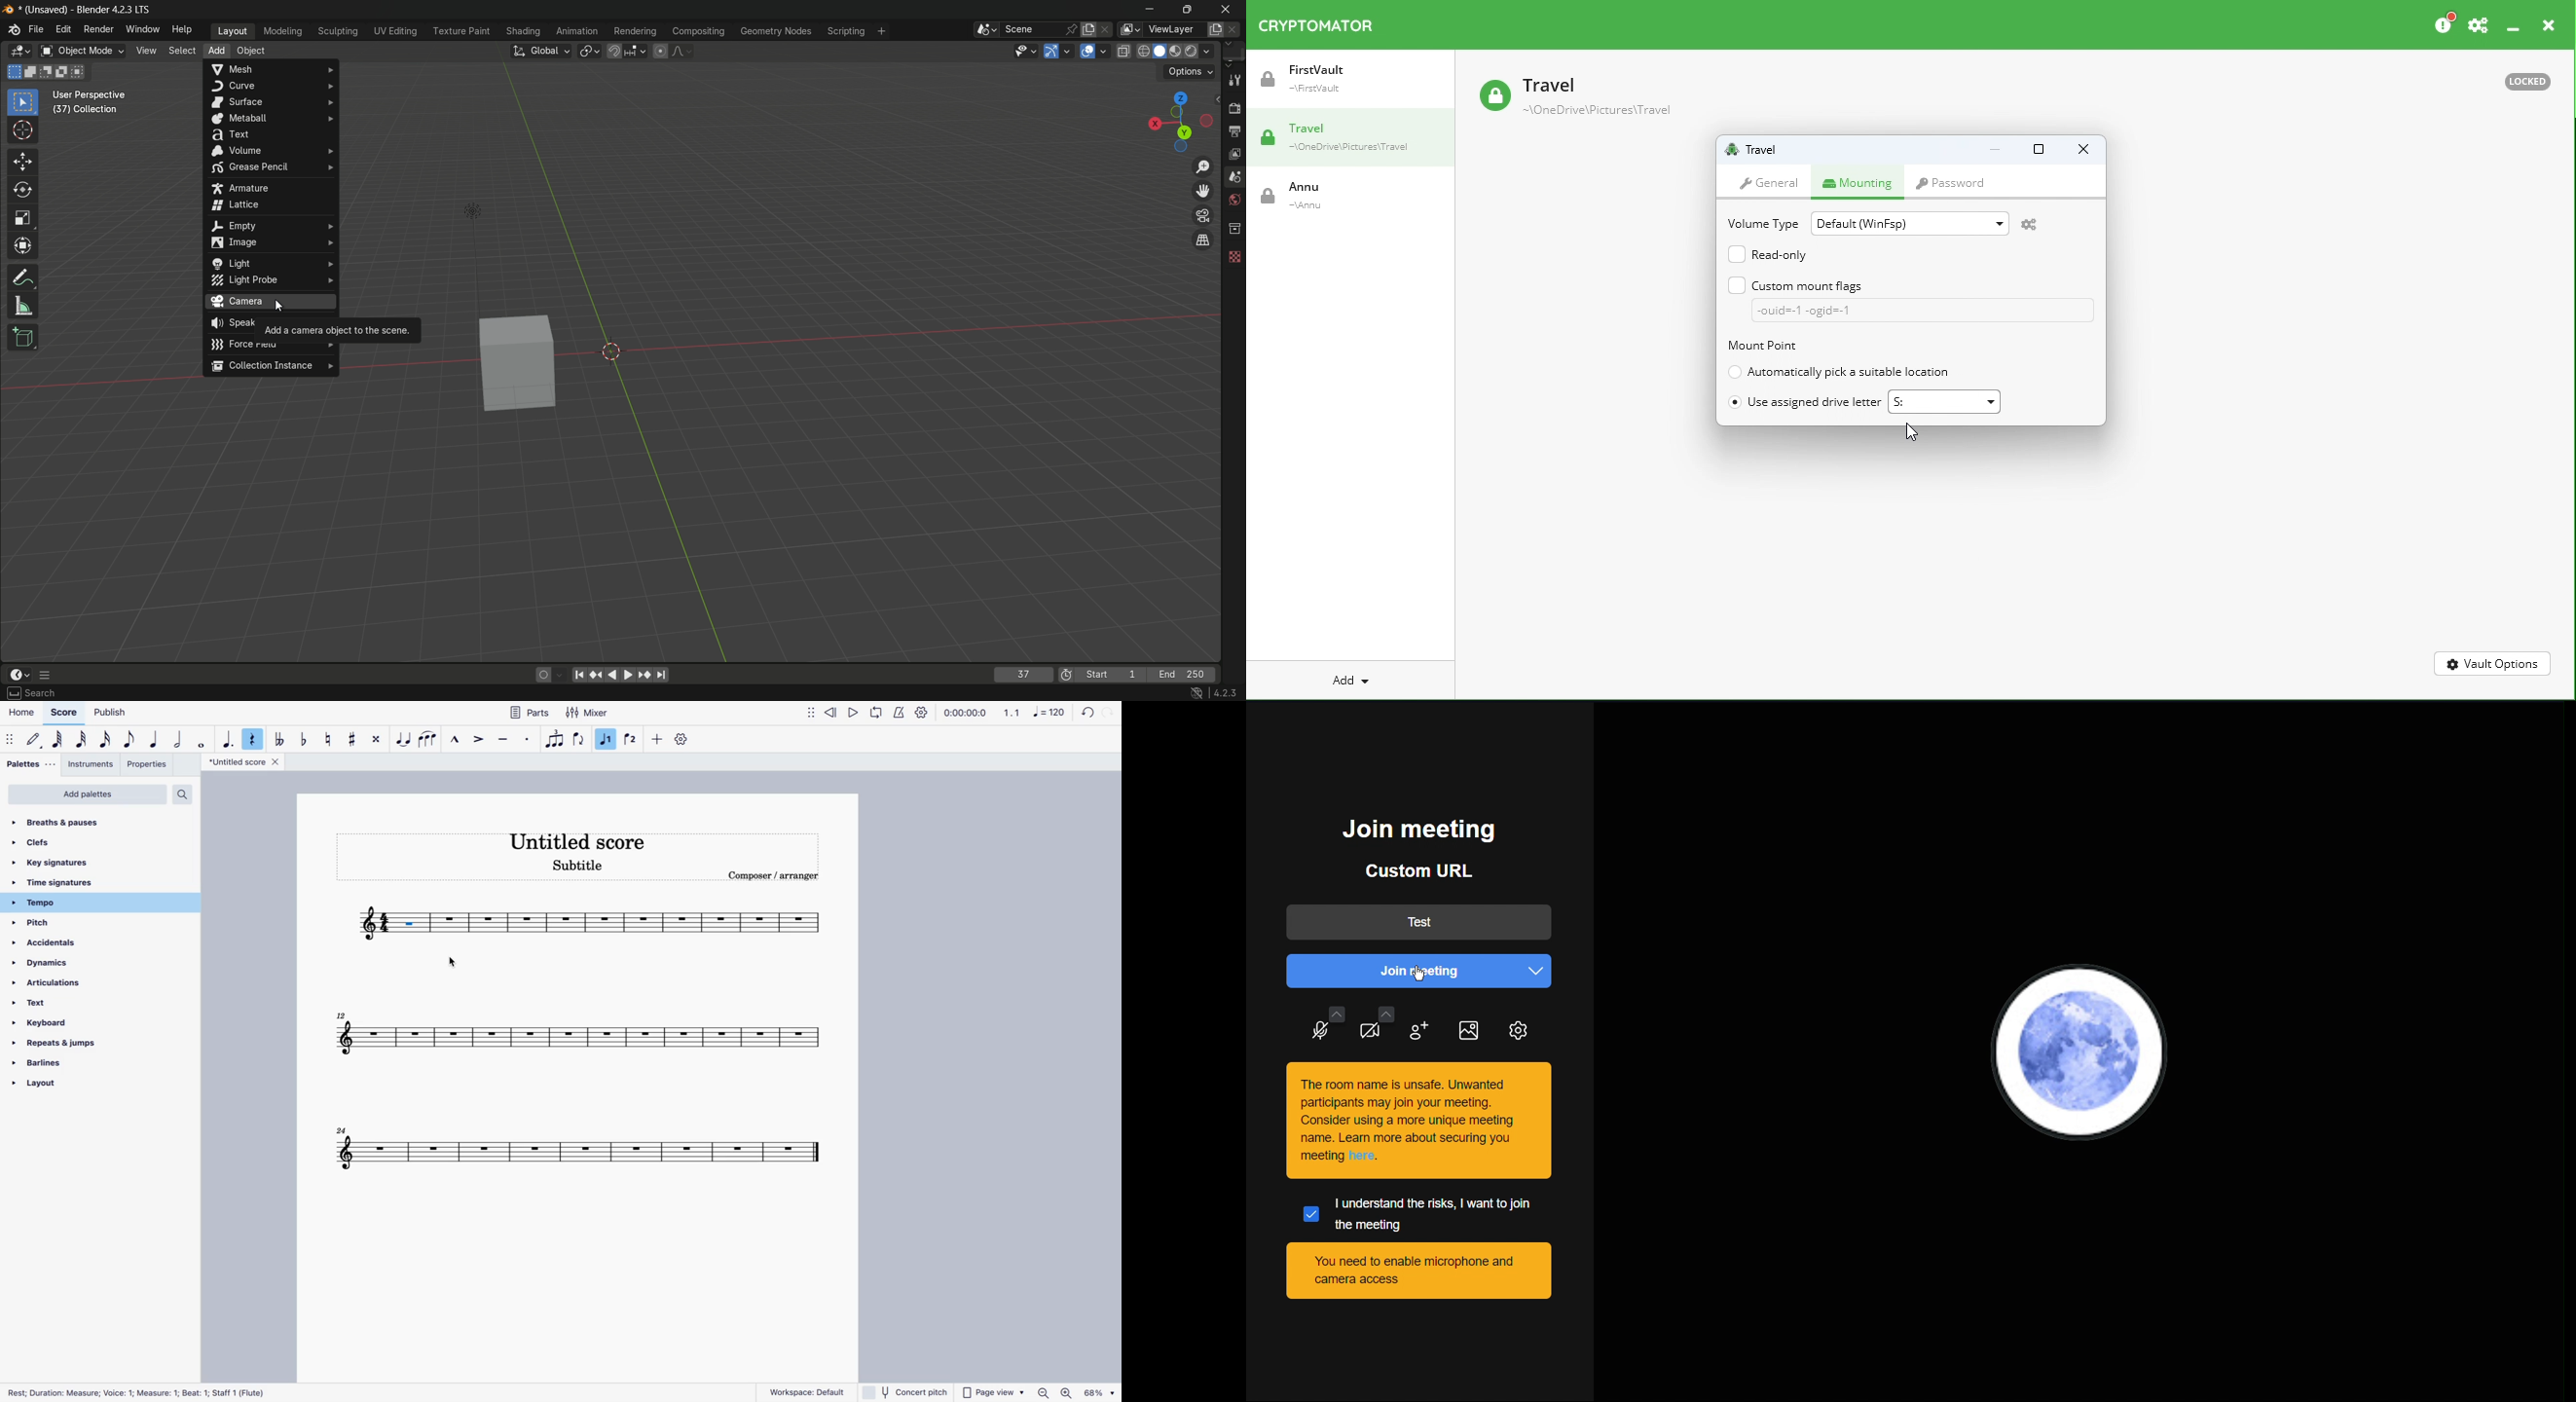 This screenshot has width=2576, height=1428. Describe the element at coordinates (39, 696) in the screenshot. I see `select` at that location.